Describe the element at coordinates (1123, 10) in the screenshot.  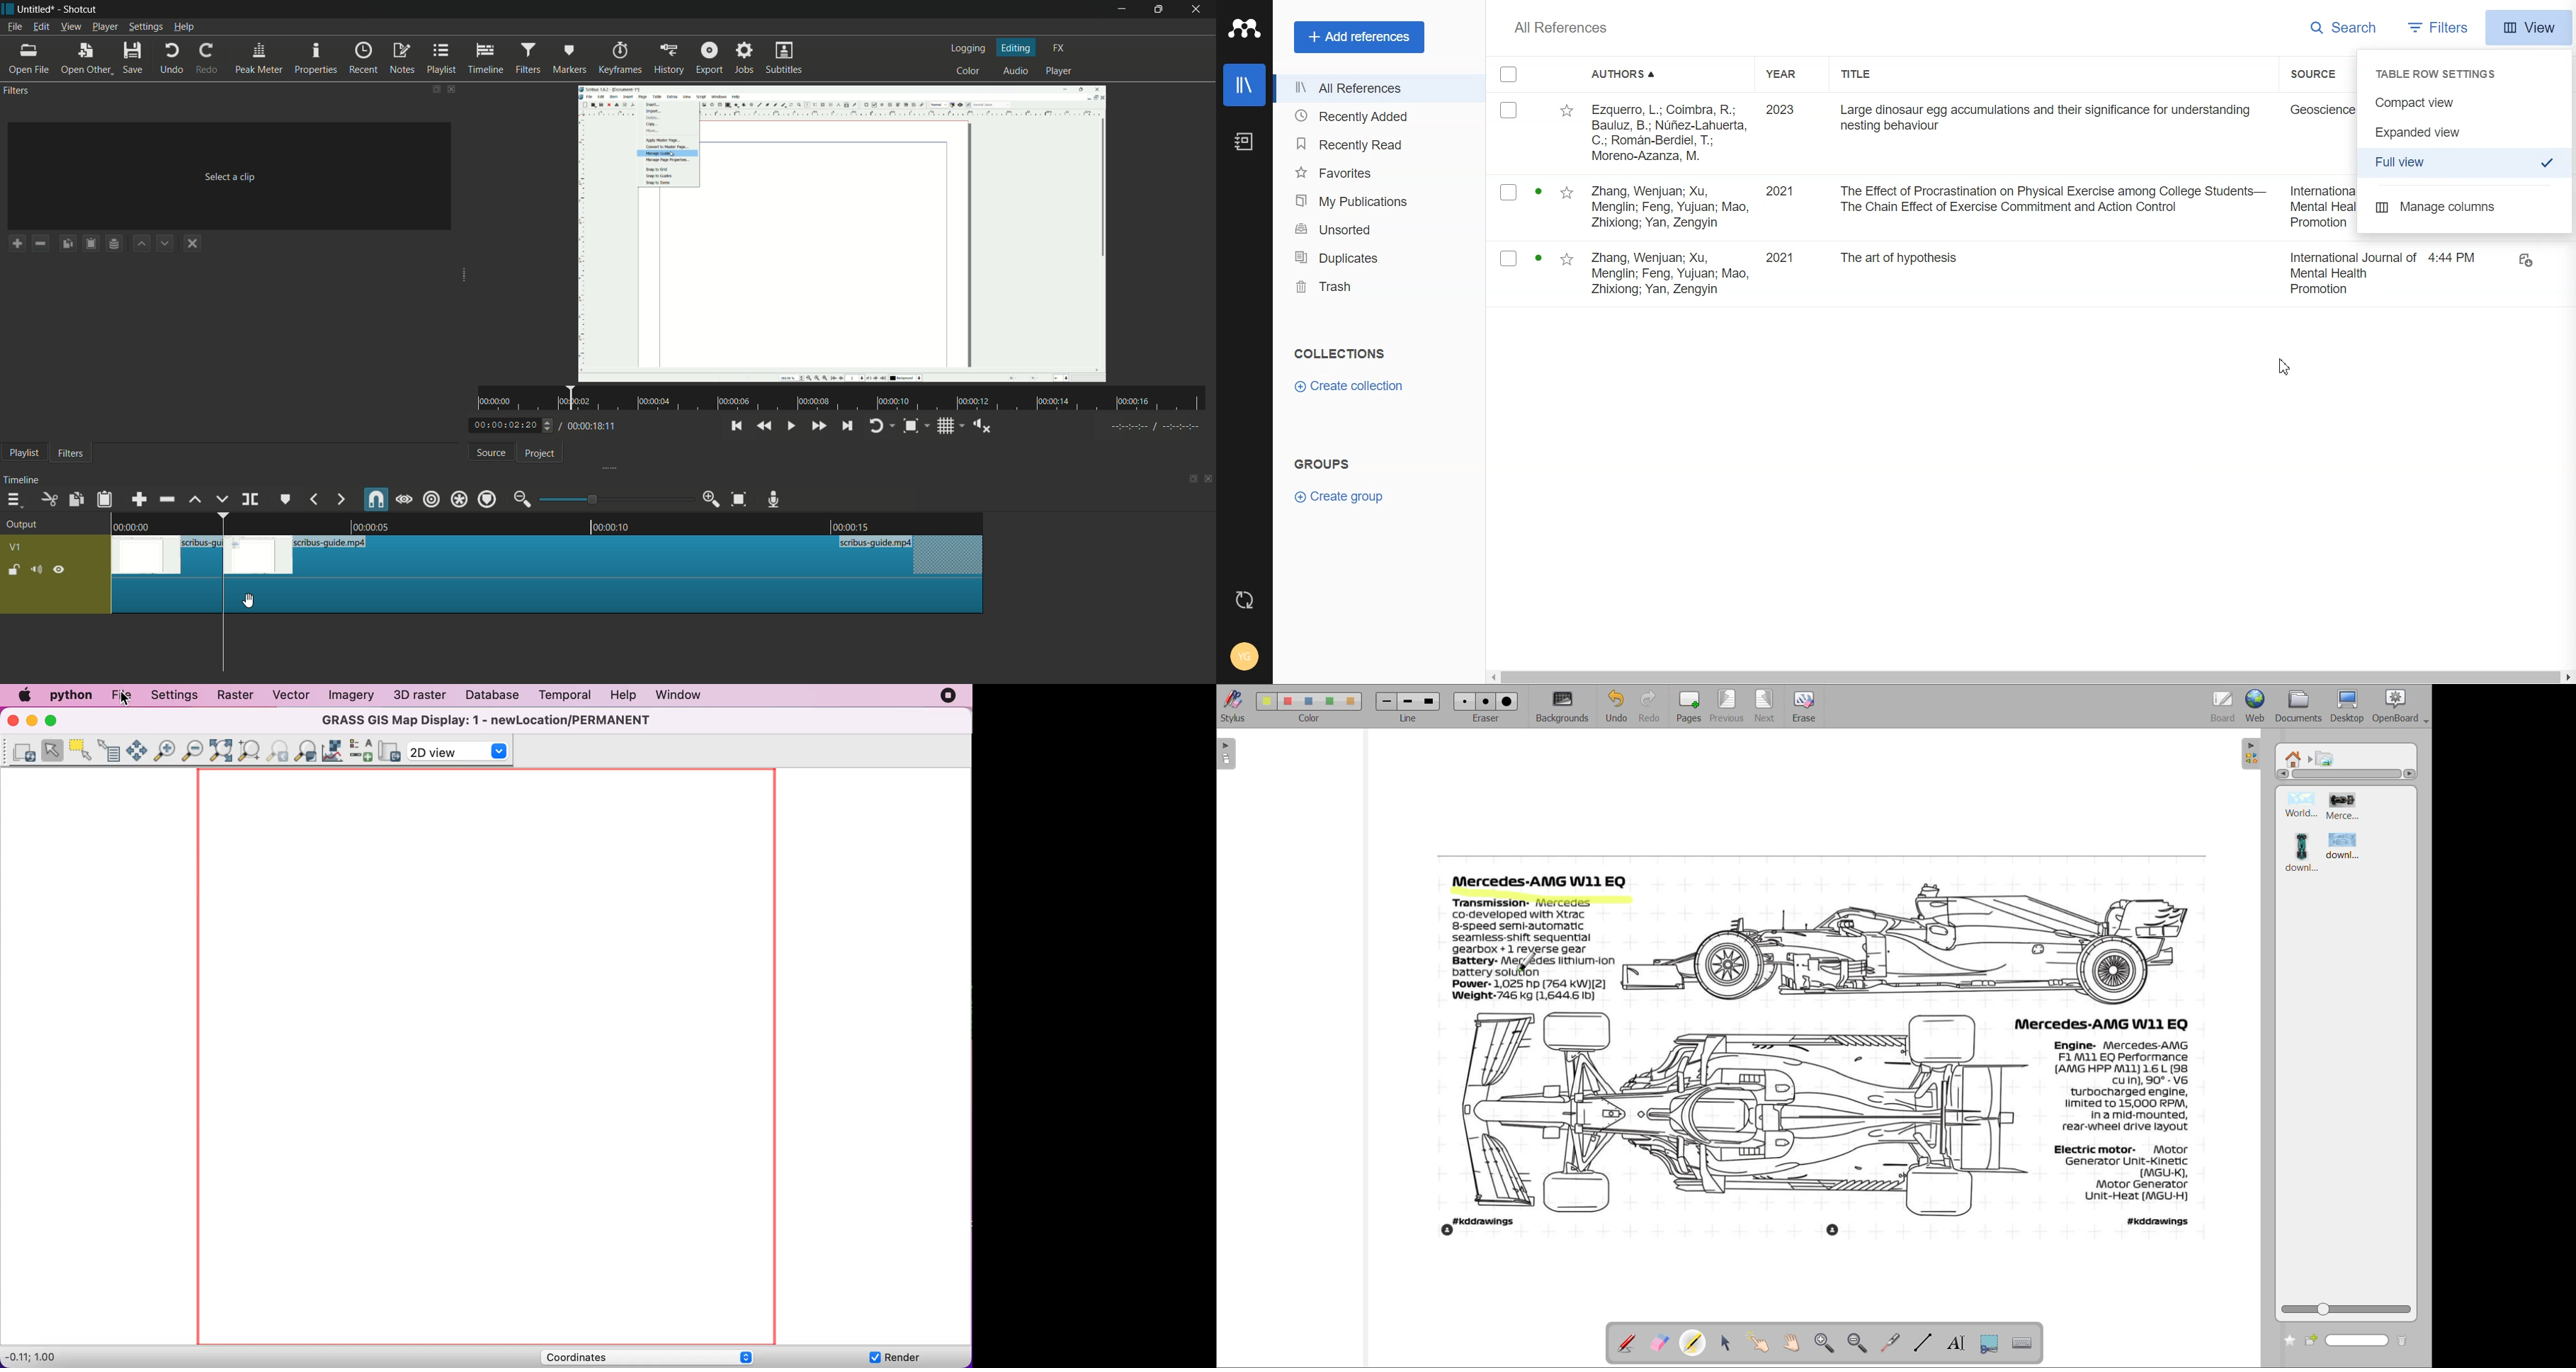
I see `minimize` at that location.